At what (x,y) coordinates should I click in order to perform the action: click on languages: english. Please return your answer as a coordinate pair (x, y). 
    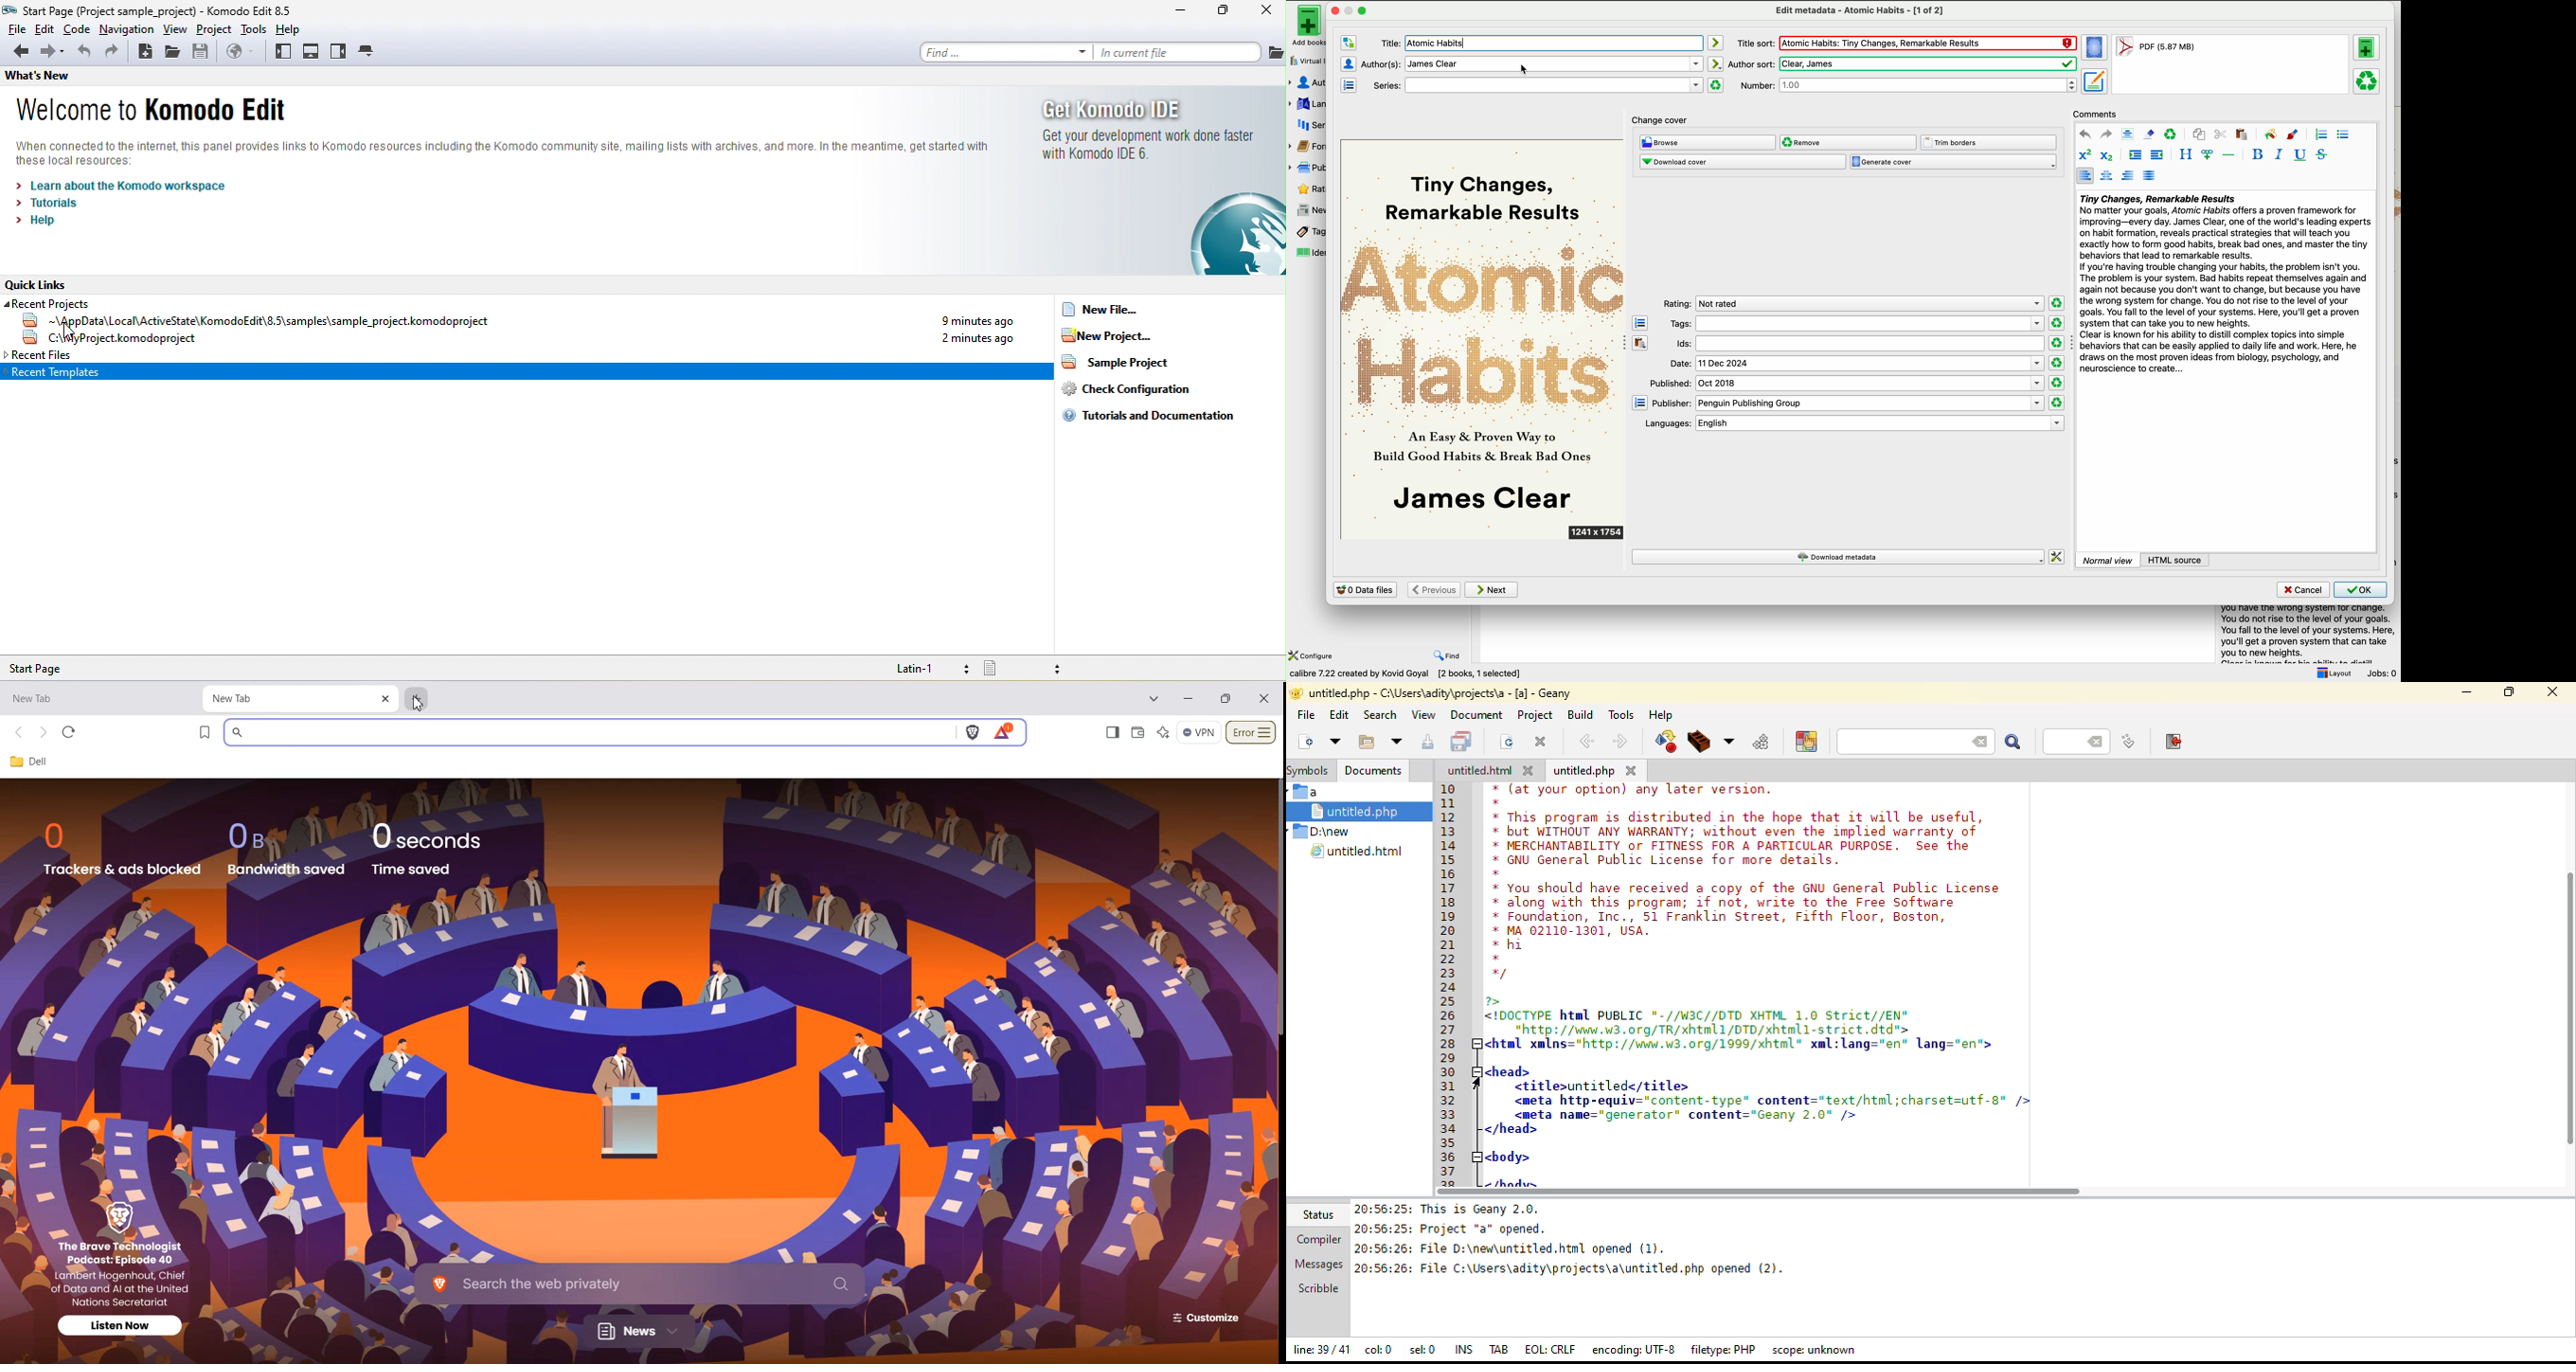
    Looking at the image, I should click on (1850, 424).